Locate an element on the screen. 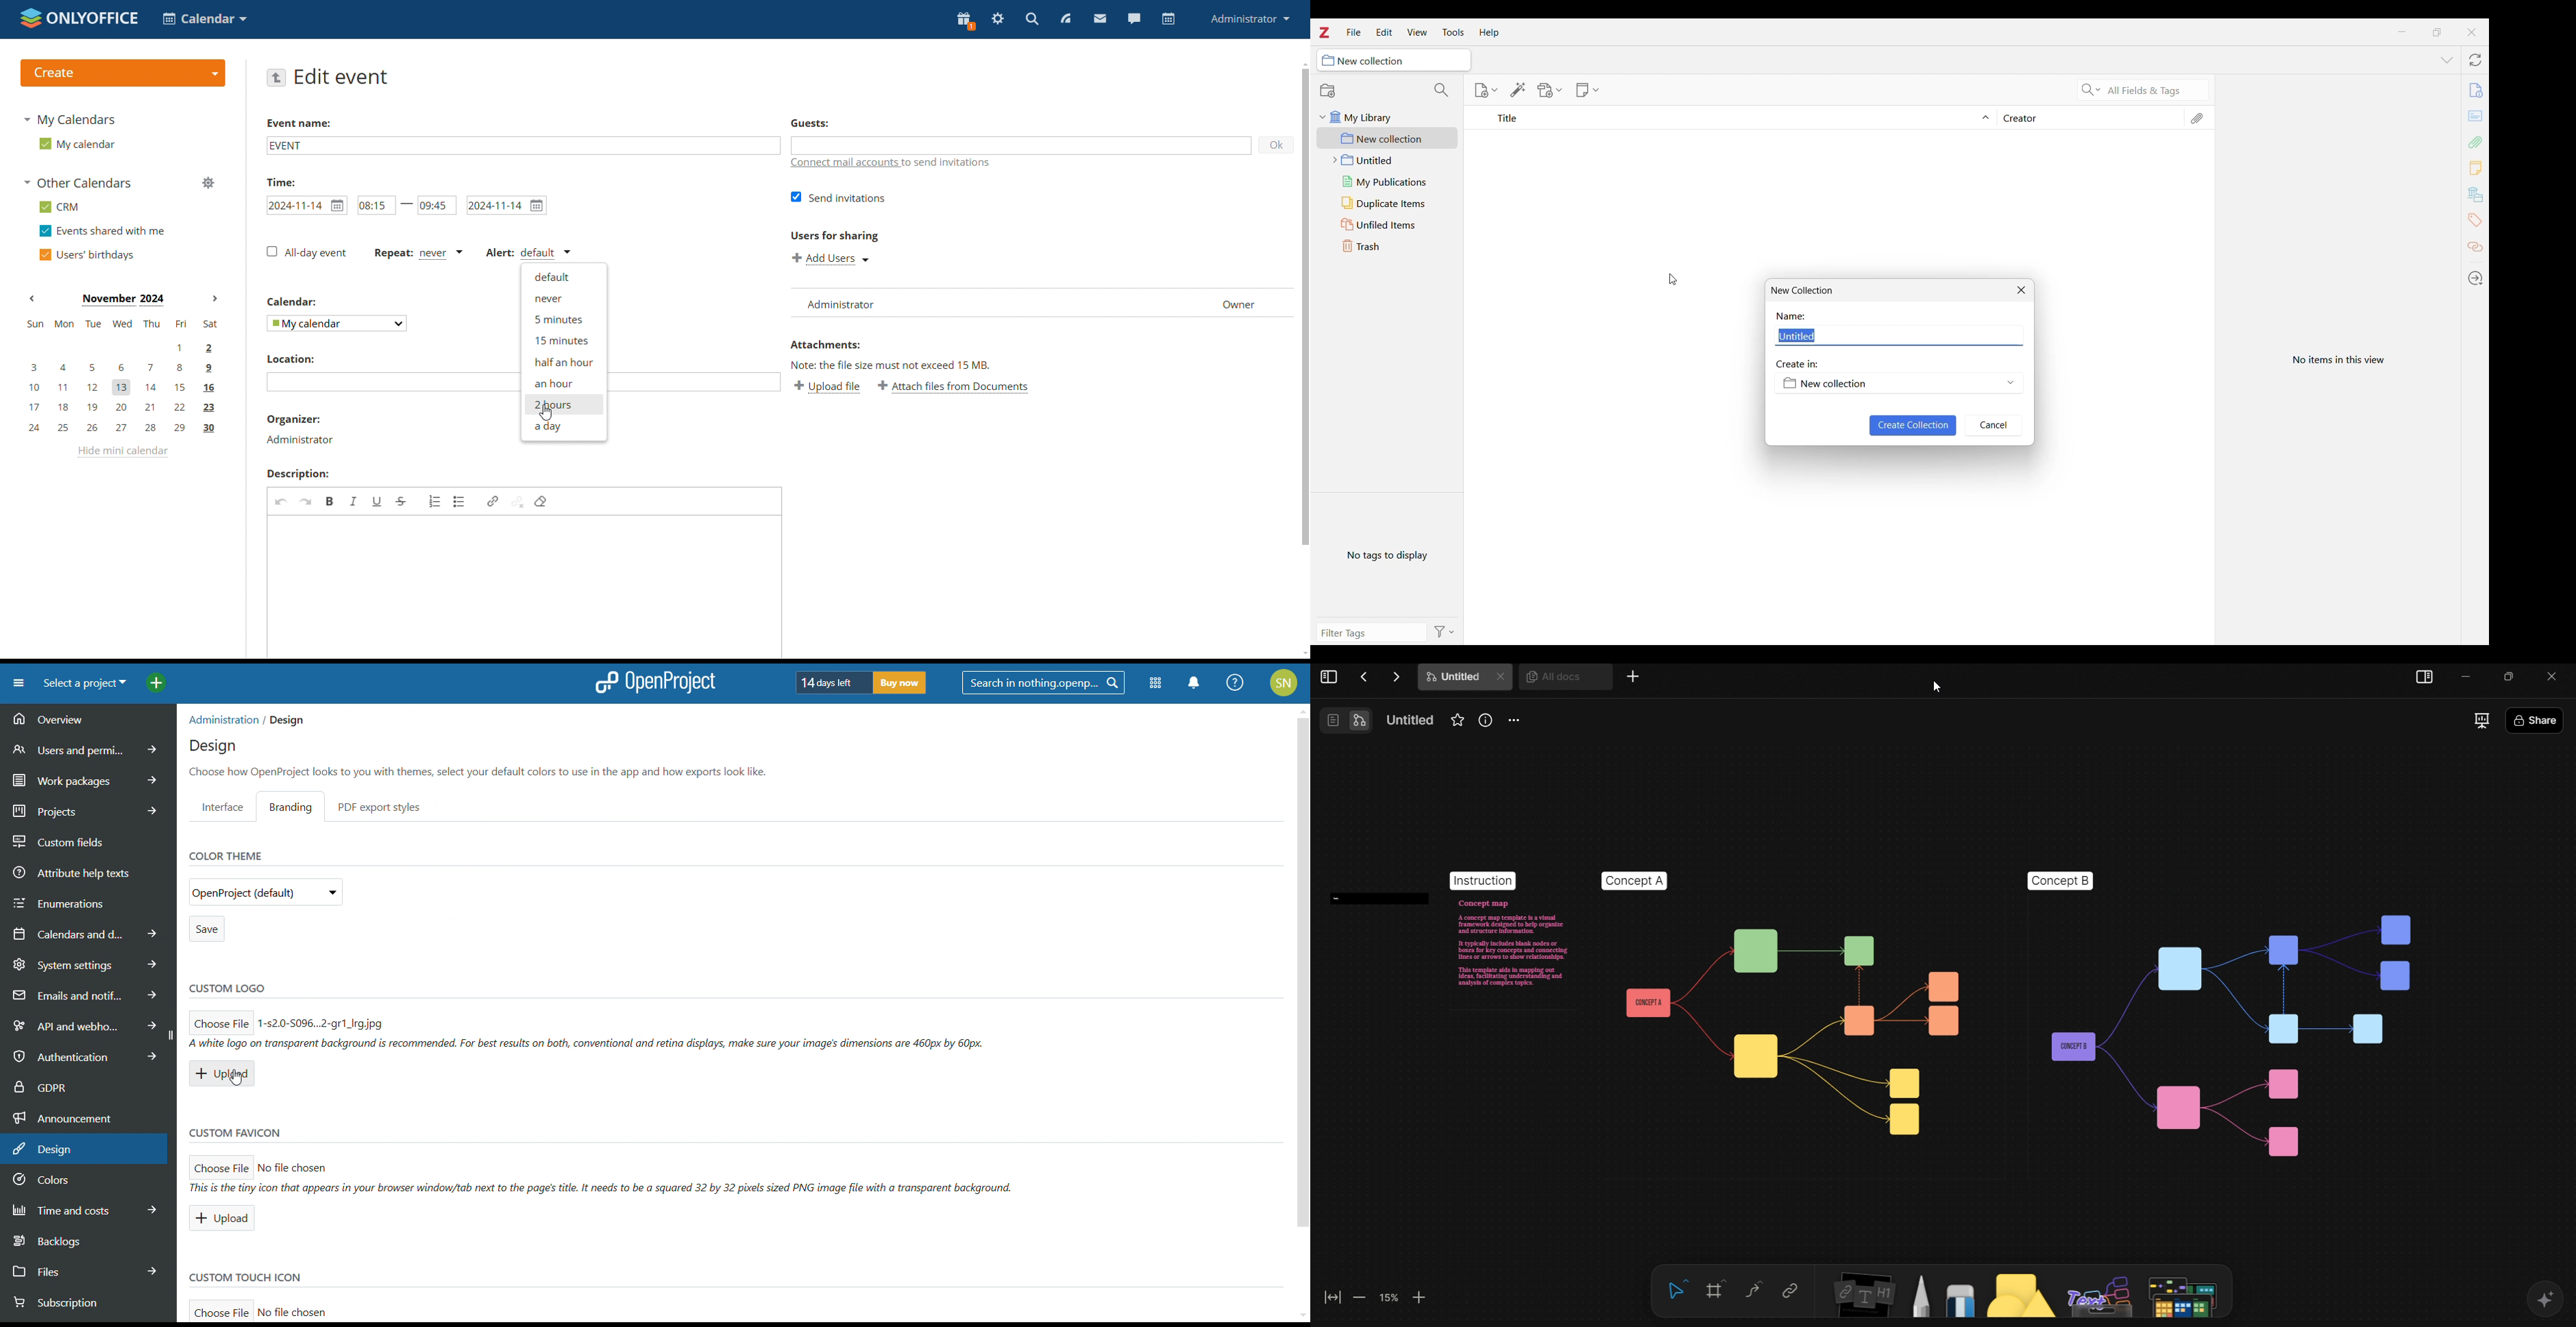 The image size is (2576, 1344). Software logo is located at coordinates (1324, 33).